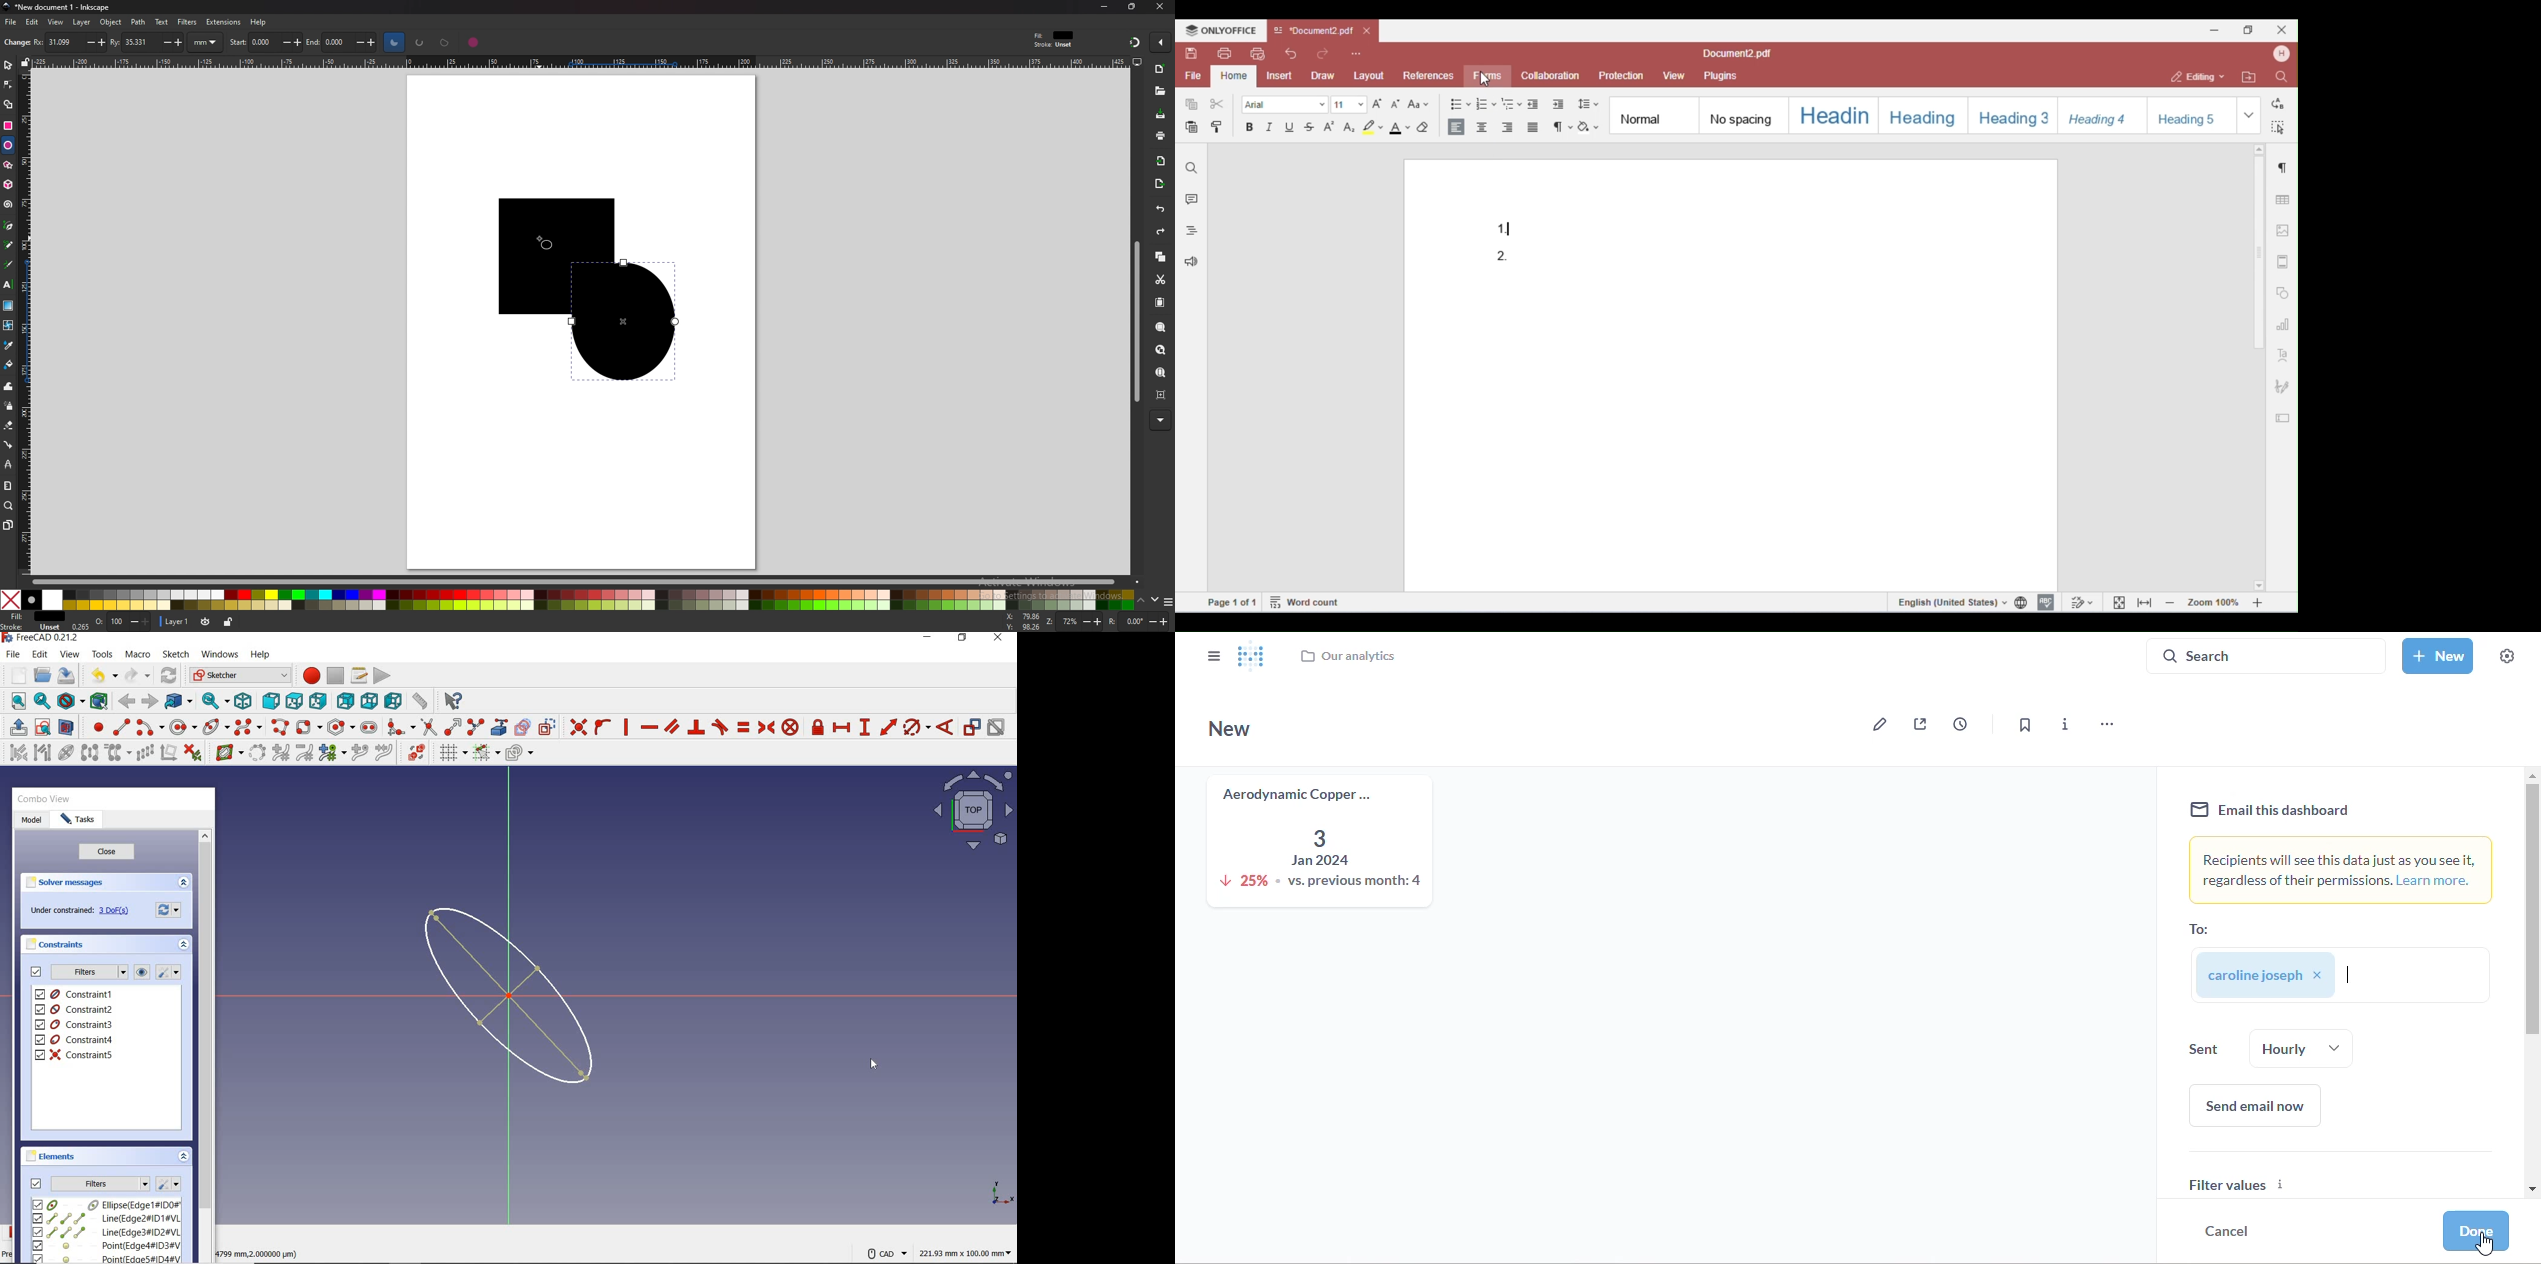 The image size is (2548, 1288). What do you see at coordinates (1162, 394) in the screenshot?
I see `zoom centre` at bounding box center [1162, 394].